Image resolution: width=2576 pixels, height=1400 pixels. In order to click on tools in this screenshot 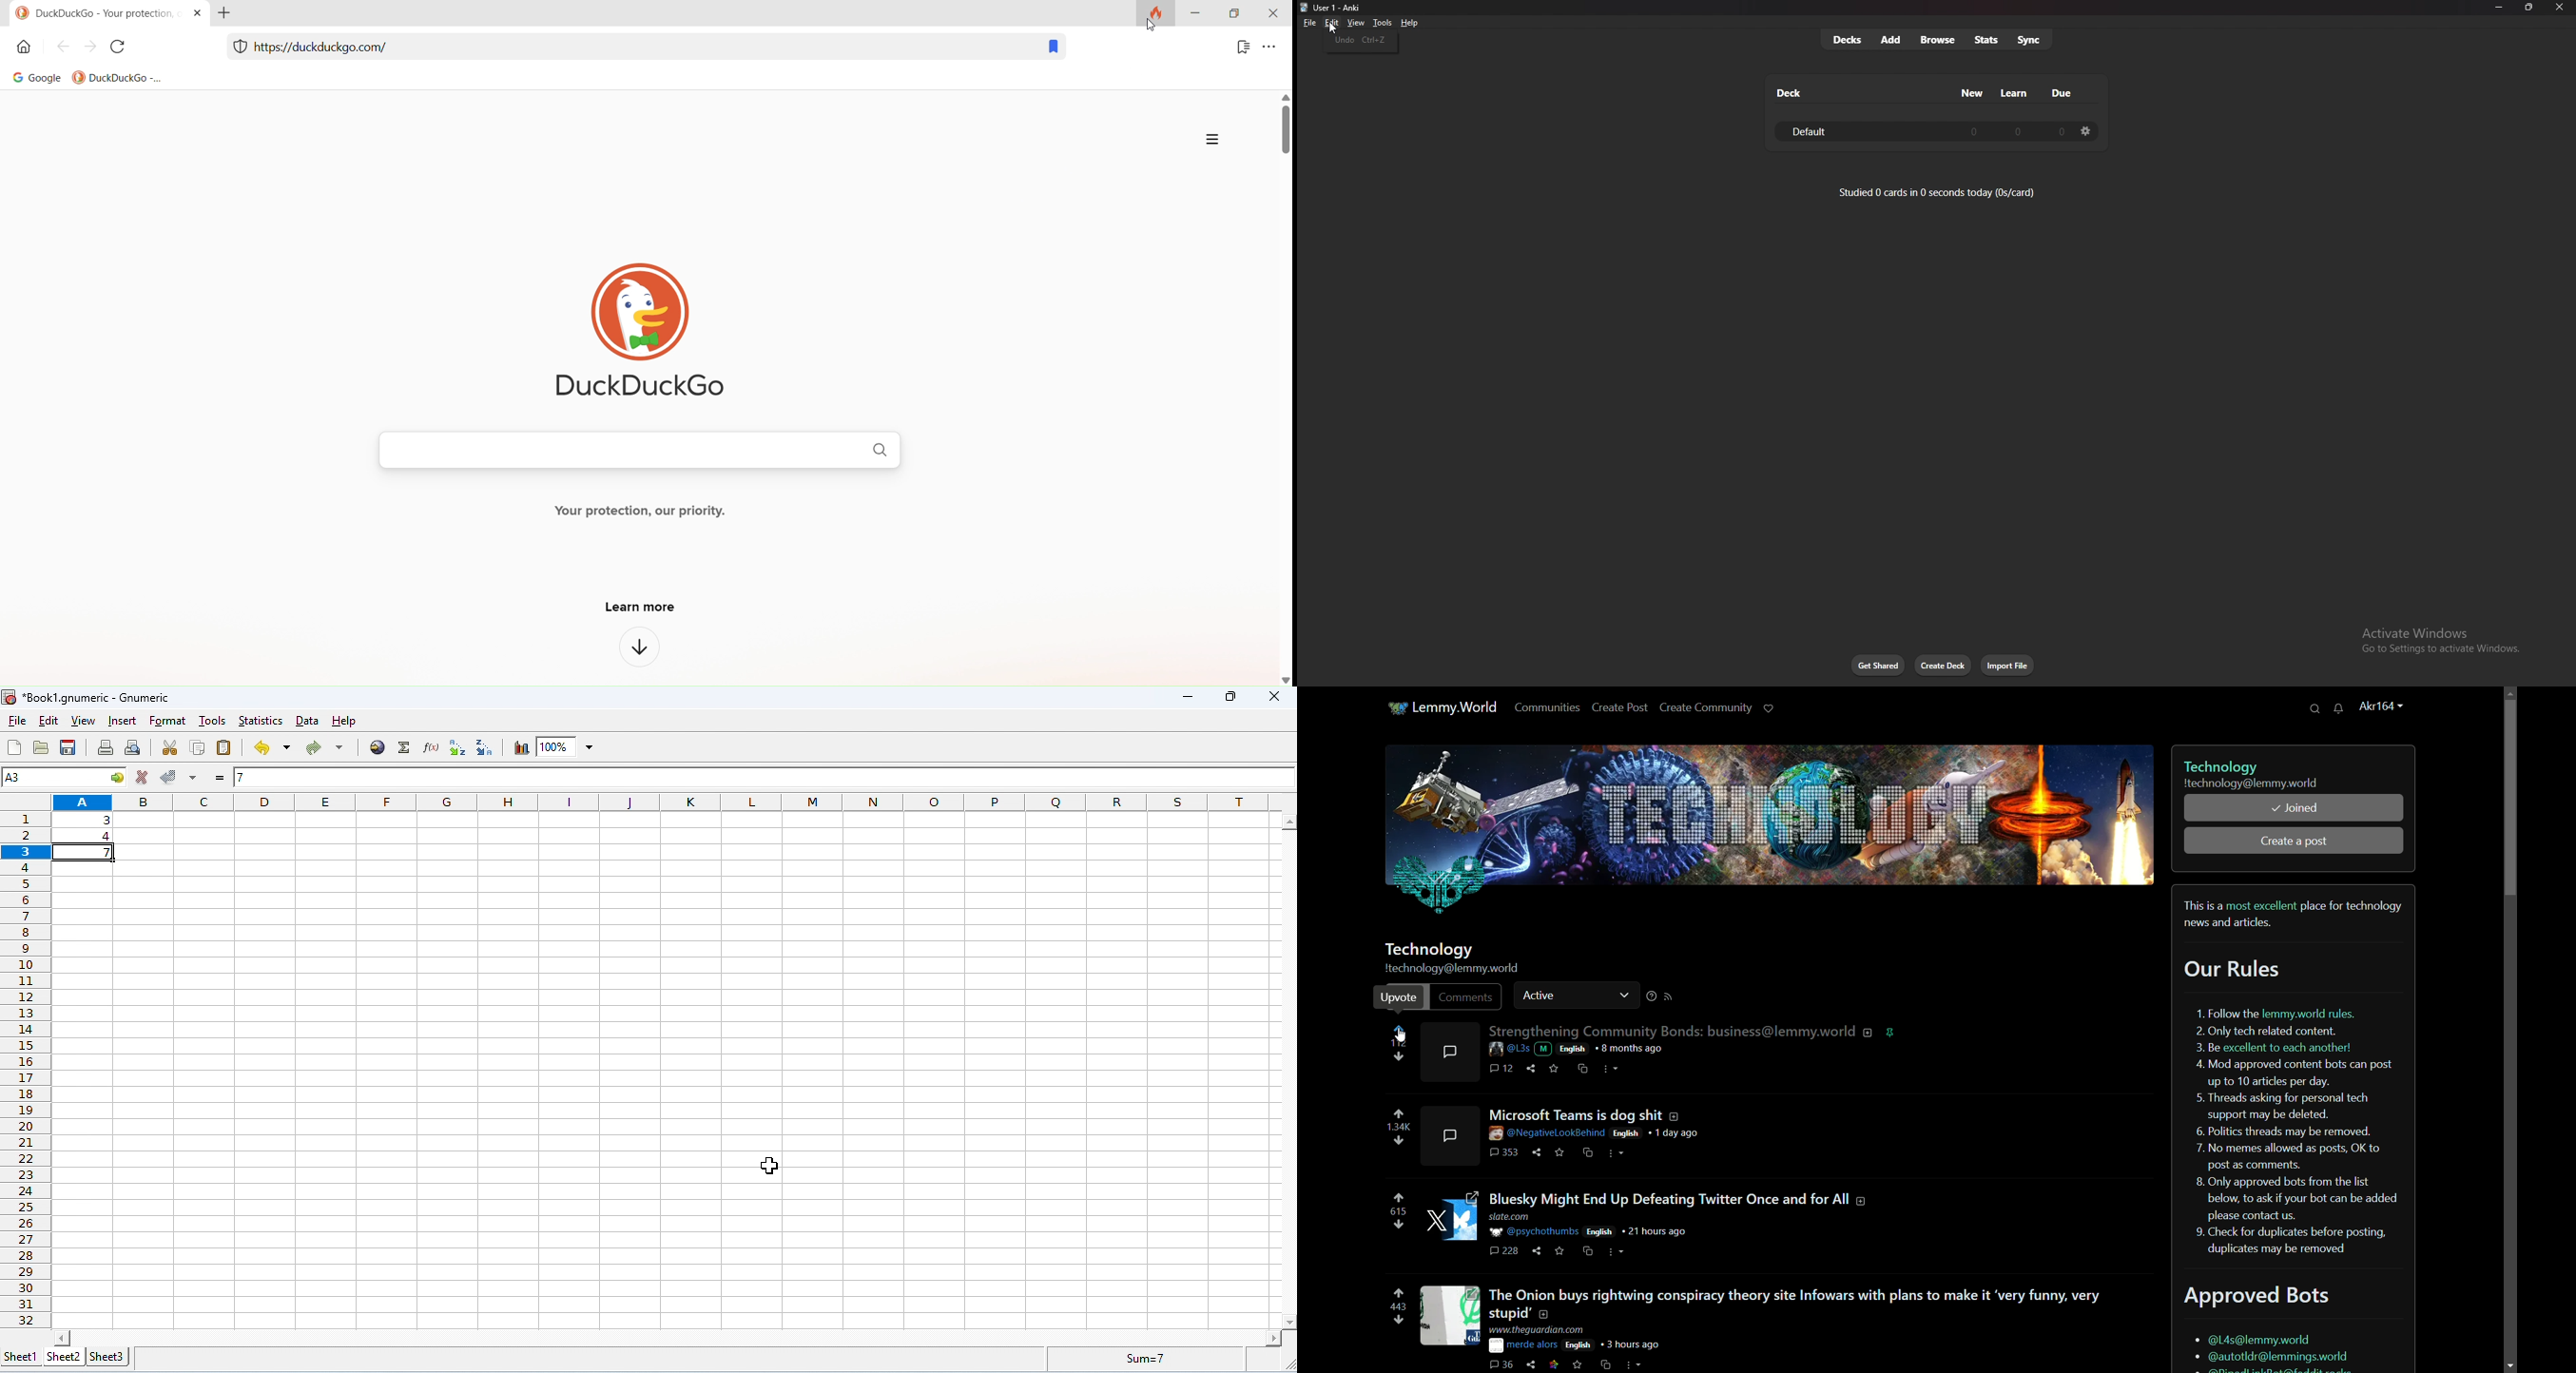, I will do `click(212, 722)`.